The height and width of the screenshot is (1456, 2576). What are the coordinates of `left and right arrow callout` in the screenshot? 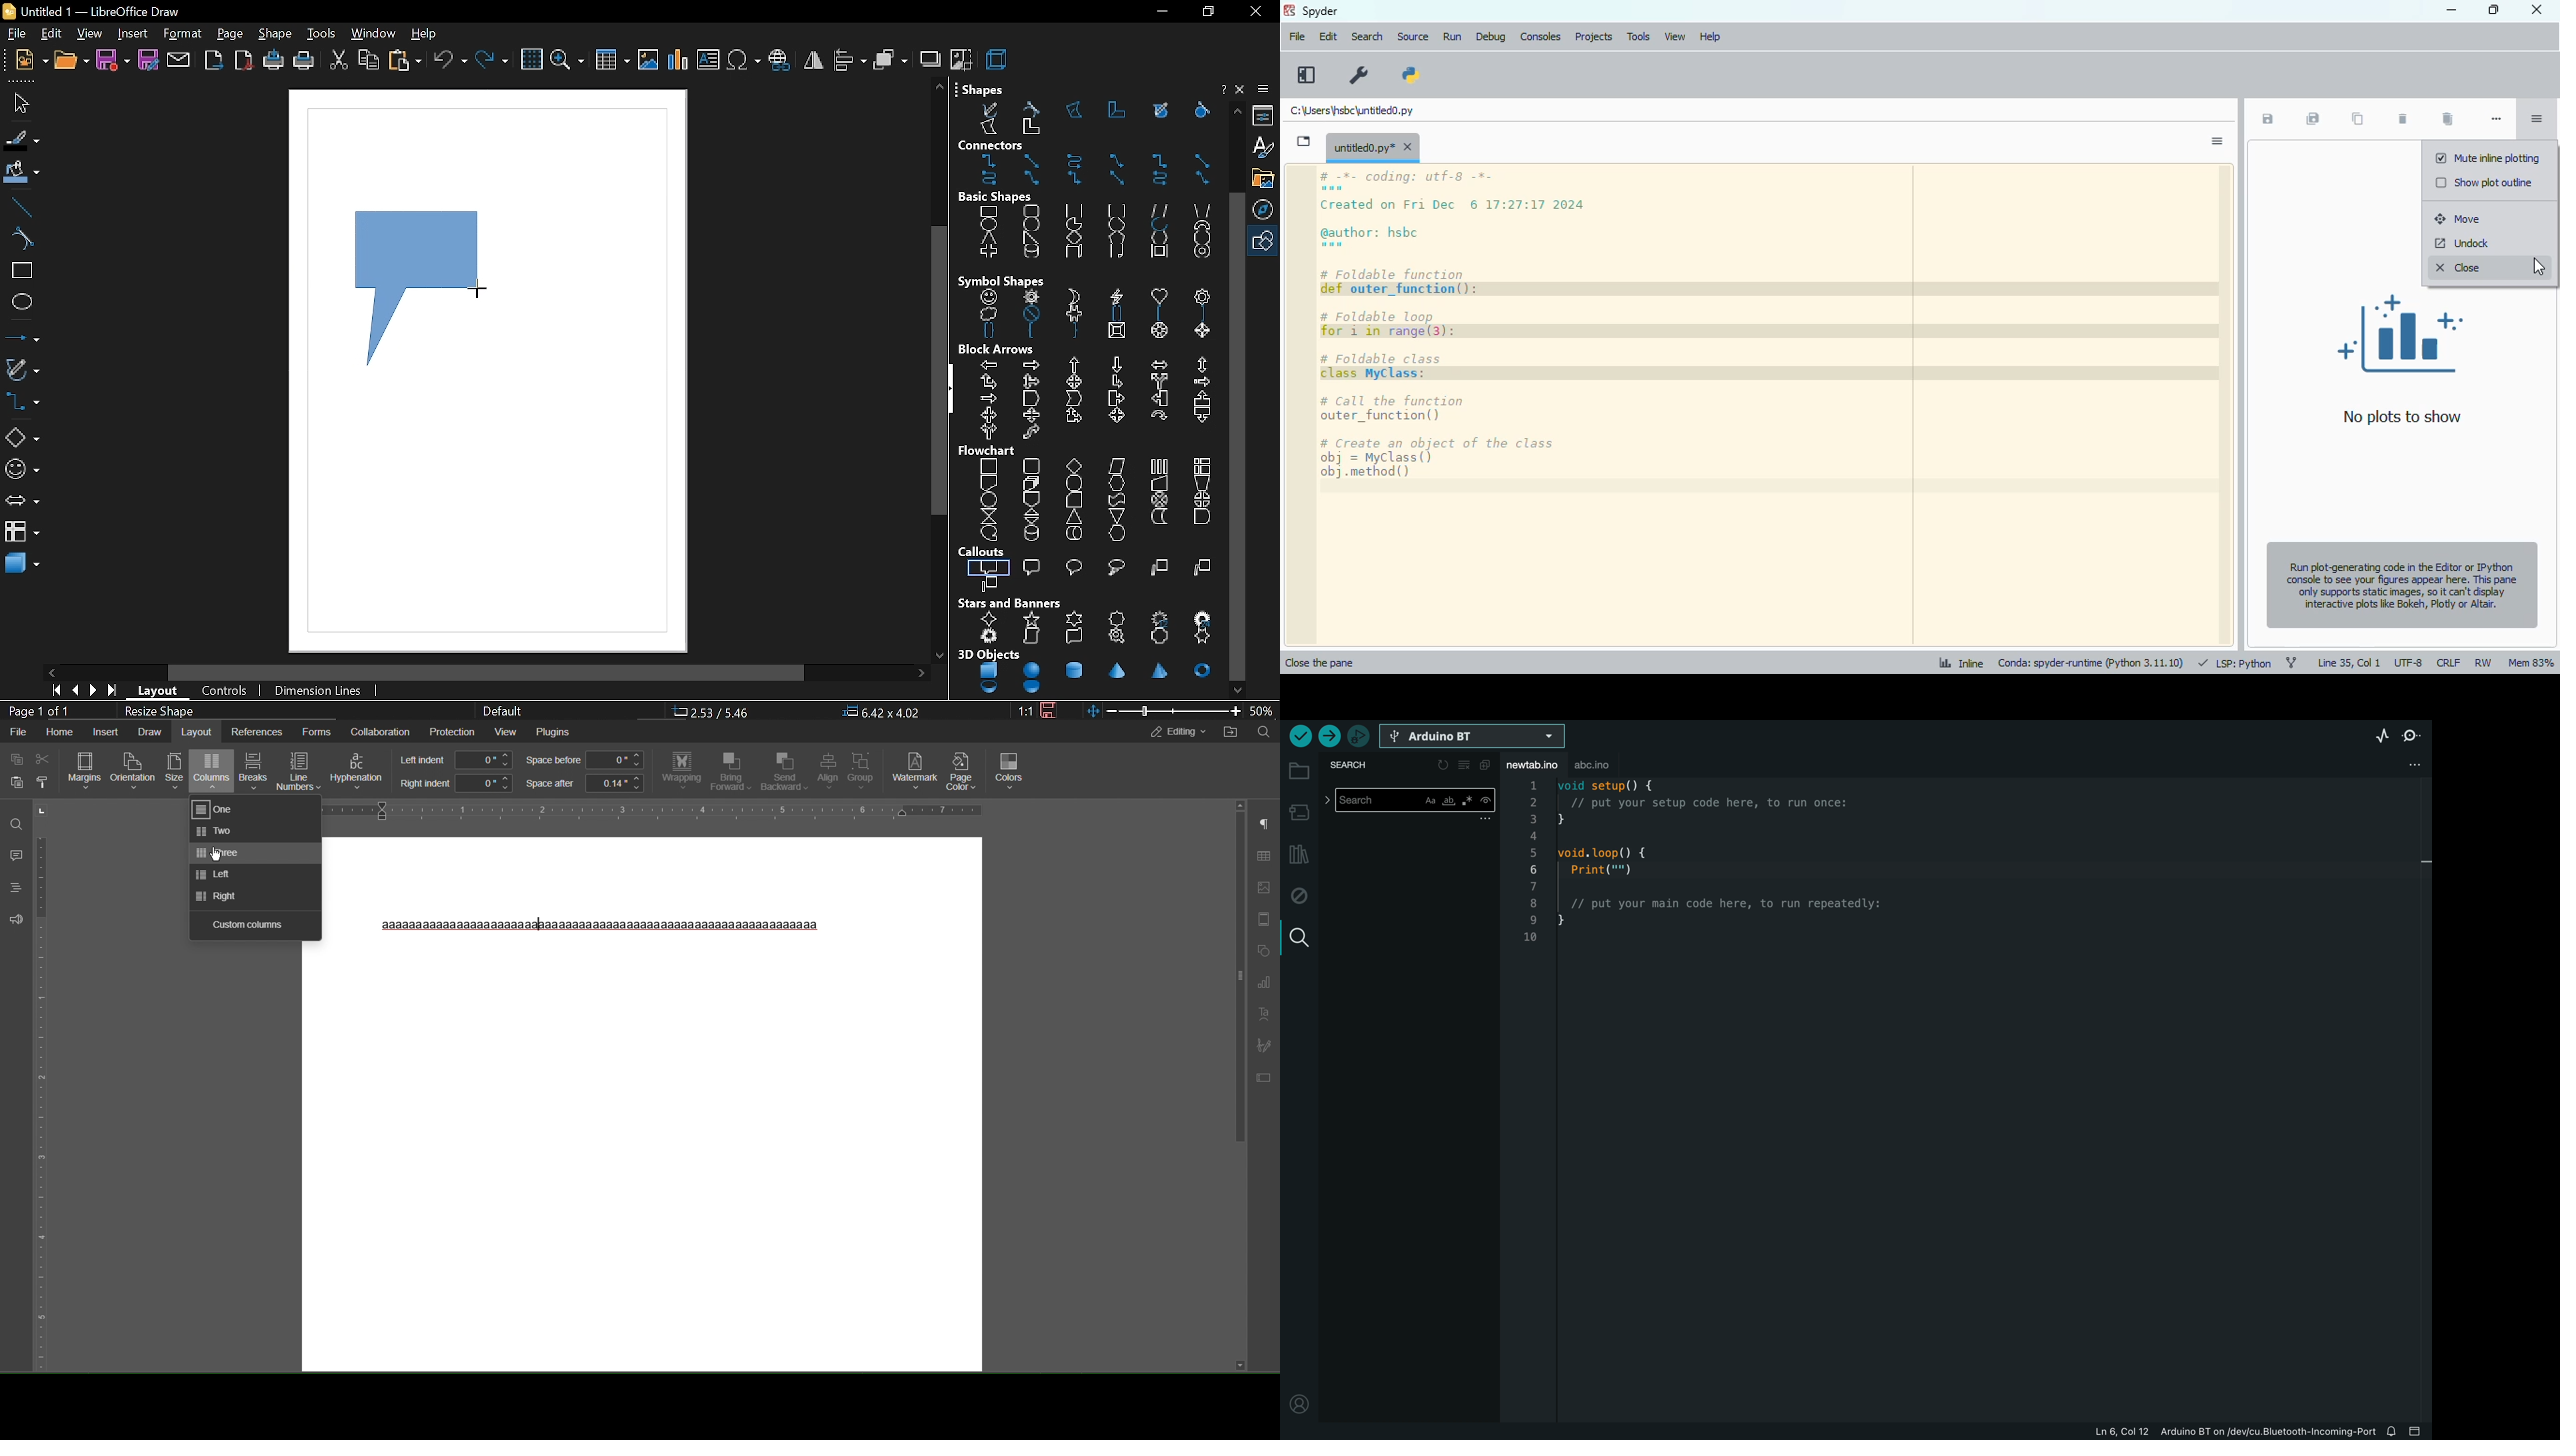 It's located at (990, 414).